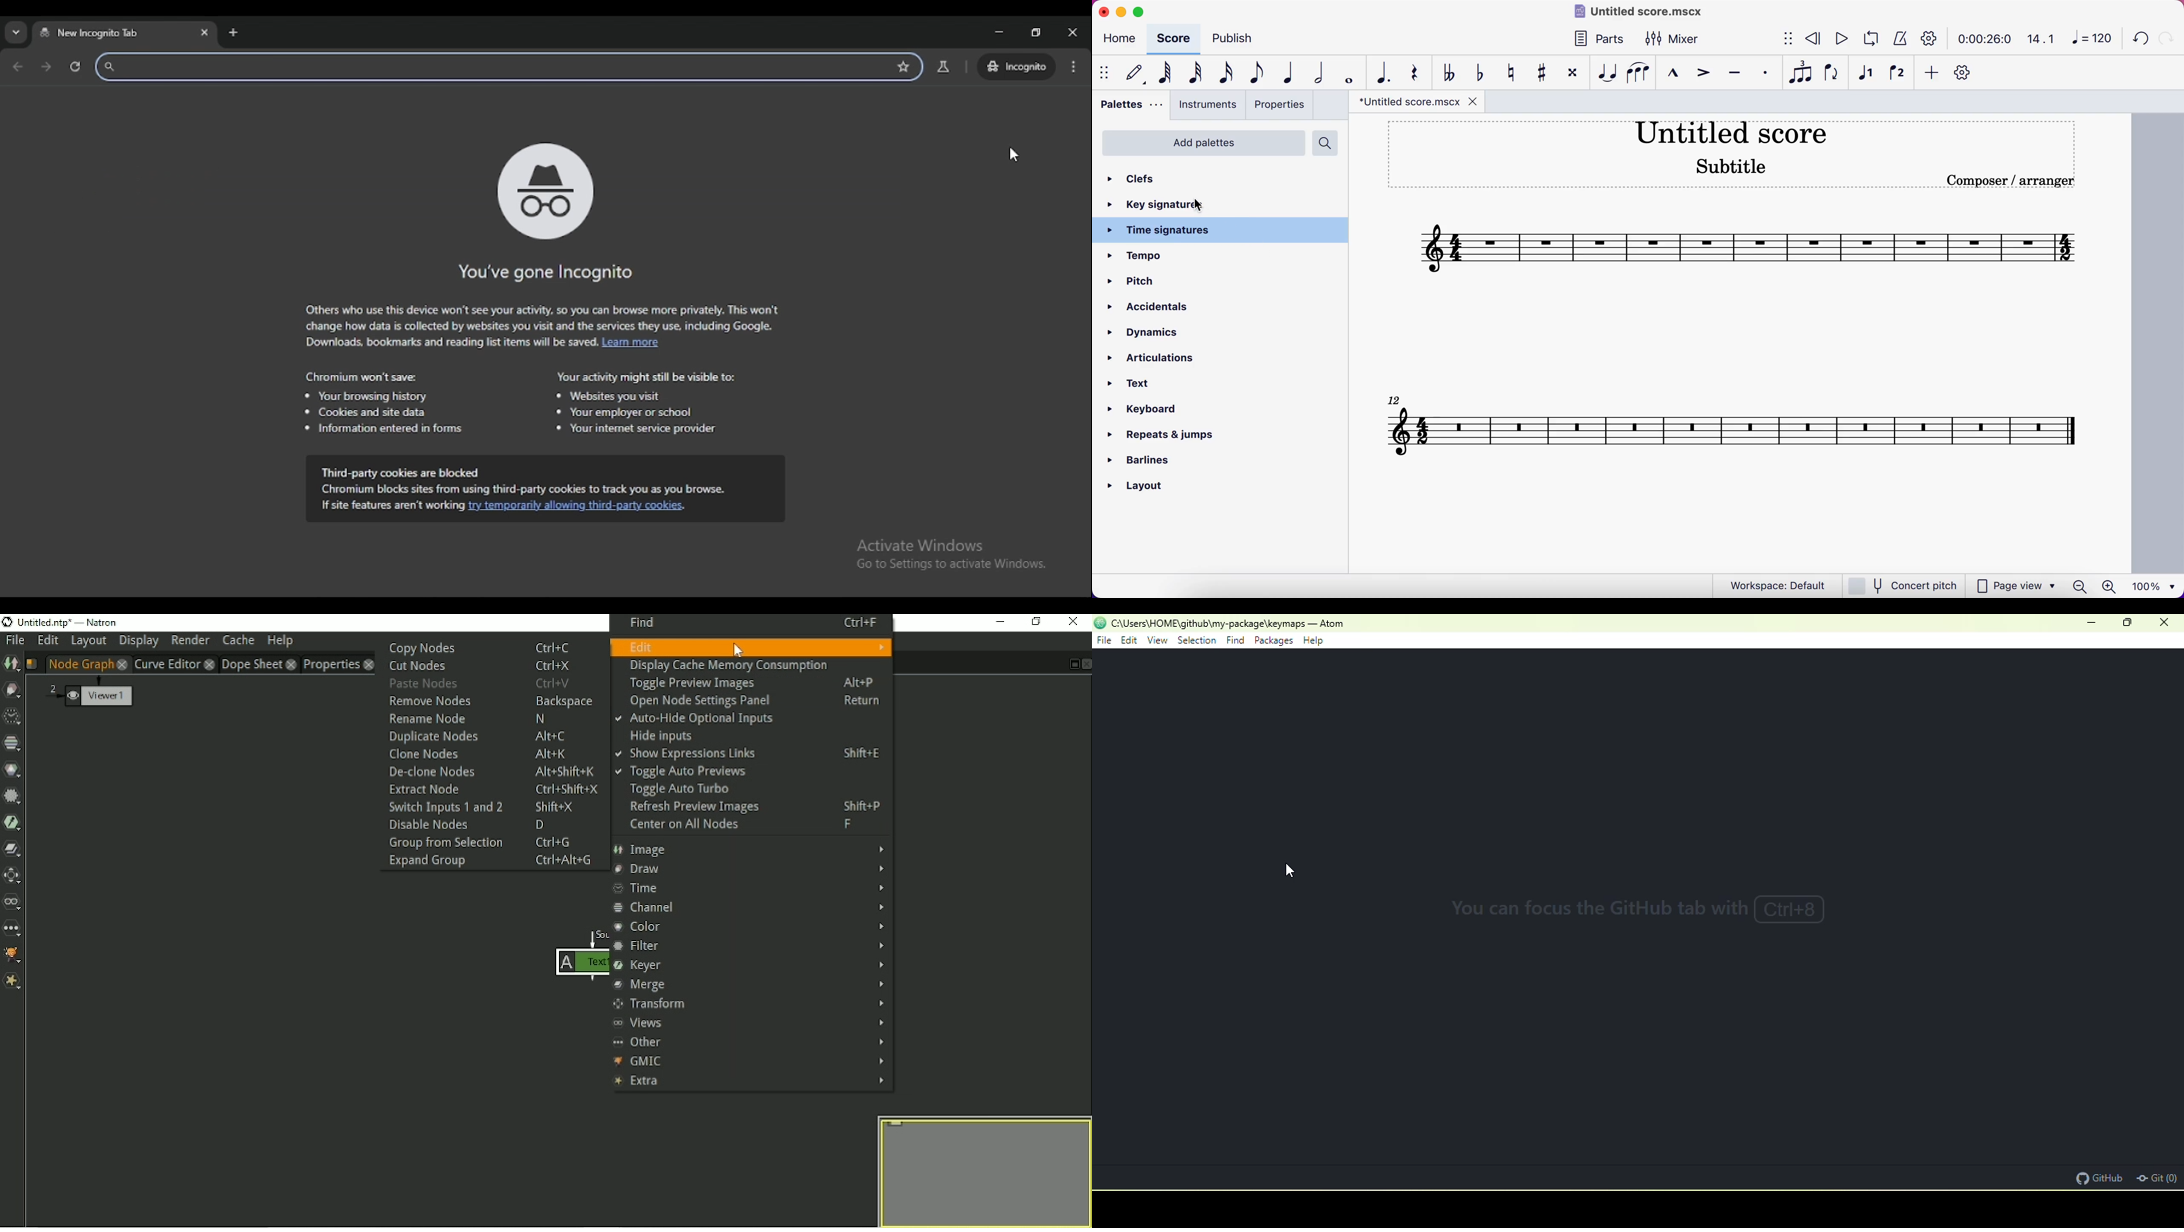 This screenshot has width=2184, height=1232. I want to click on properties, so click(1281, 106).